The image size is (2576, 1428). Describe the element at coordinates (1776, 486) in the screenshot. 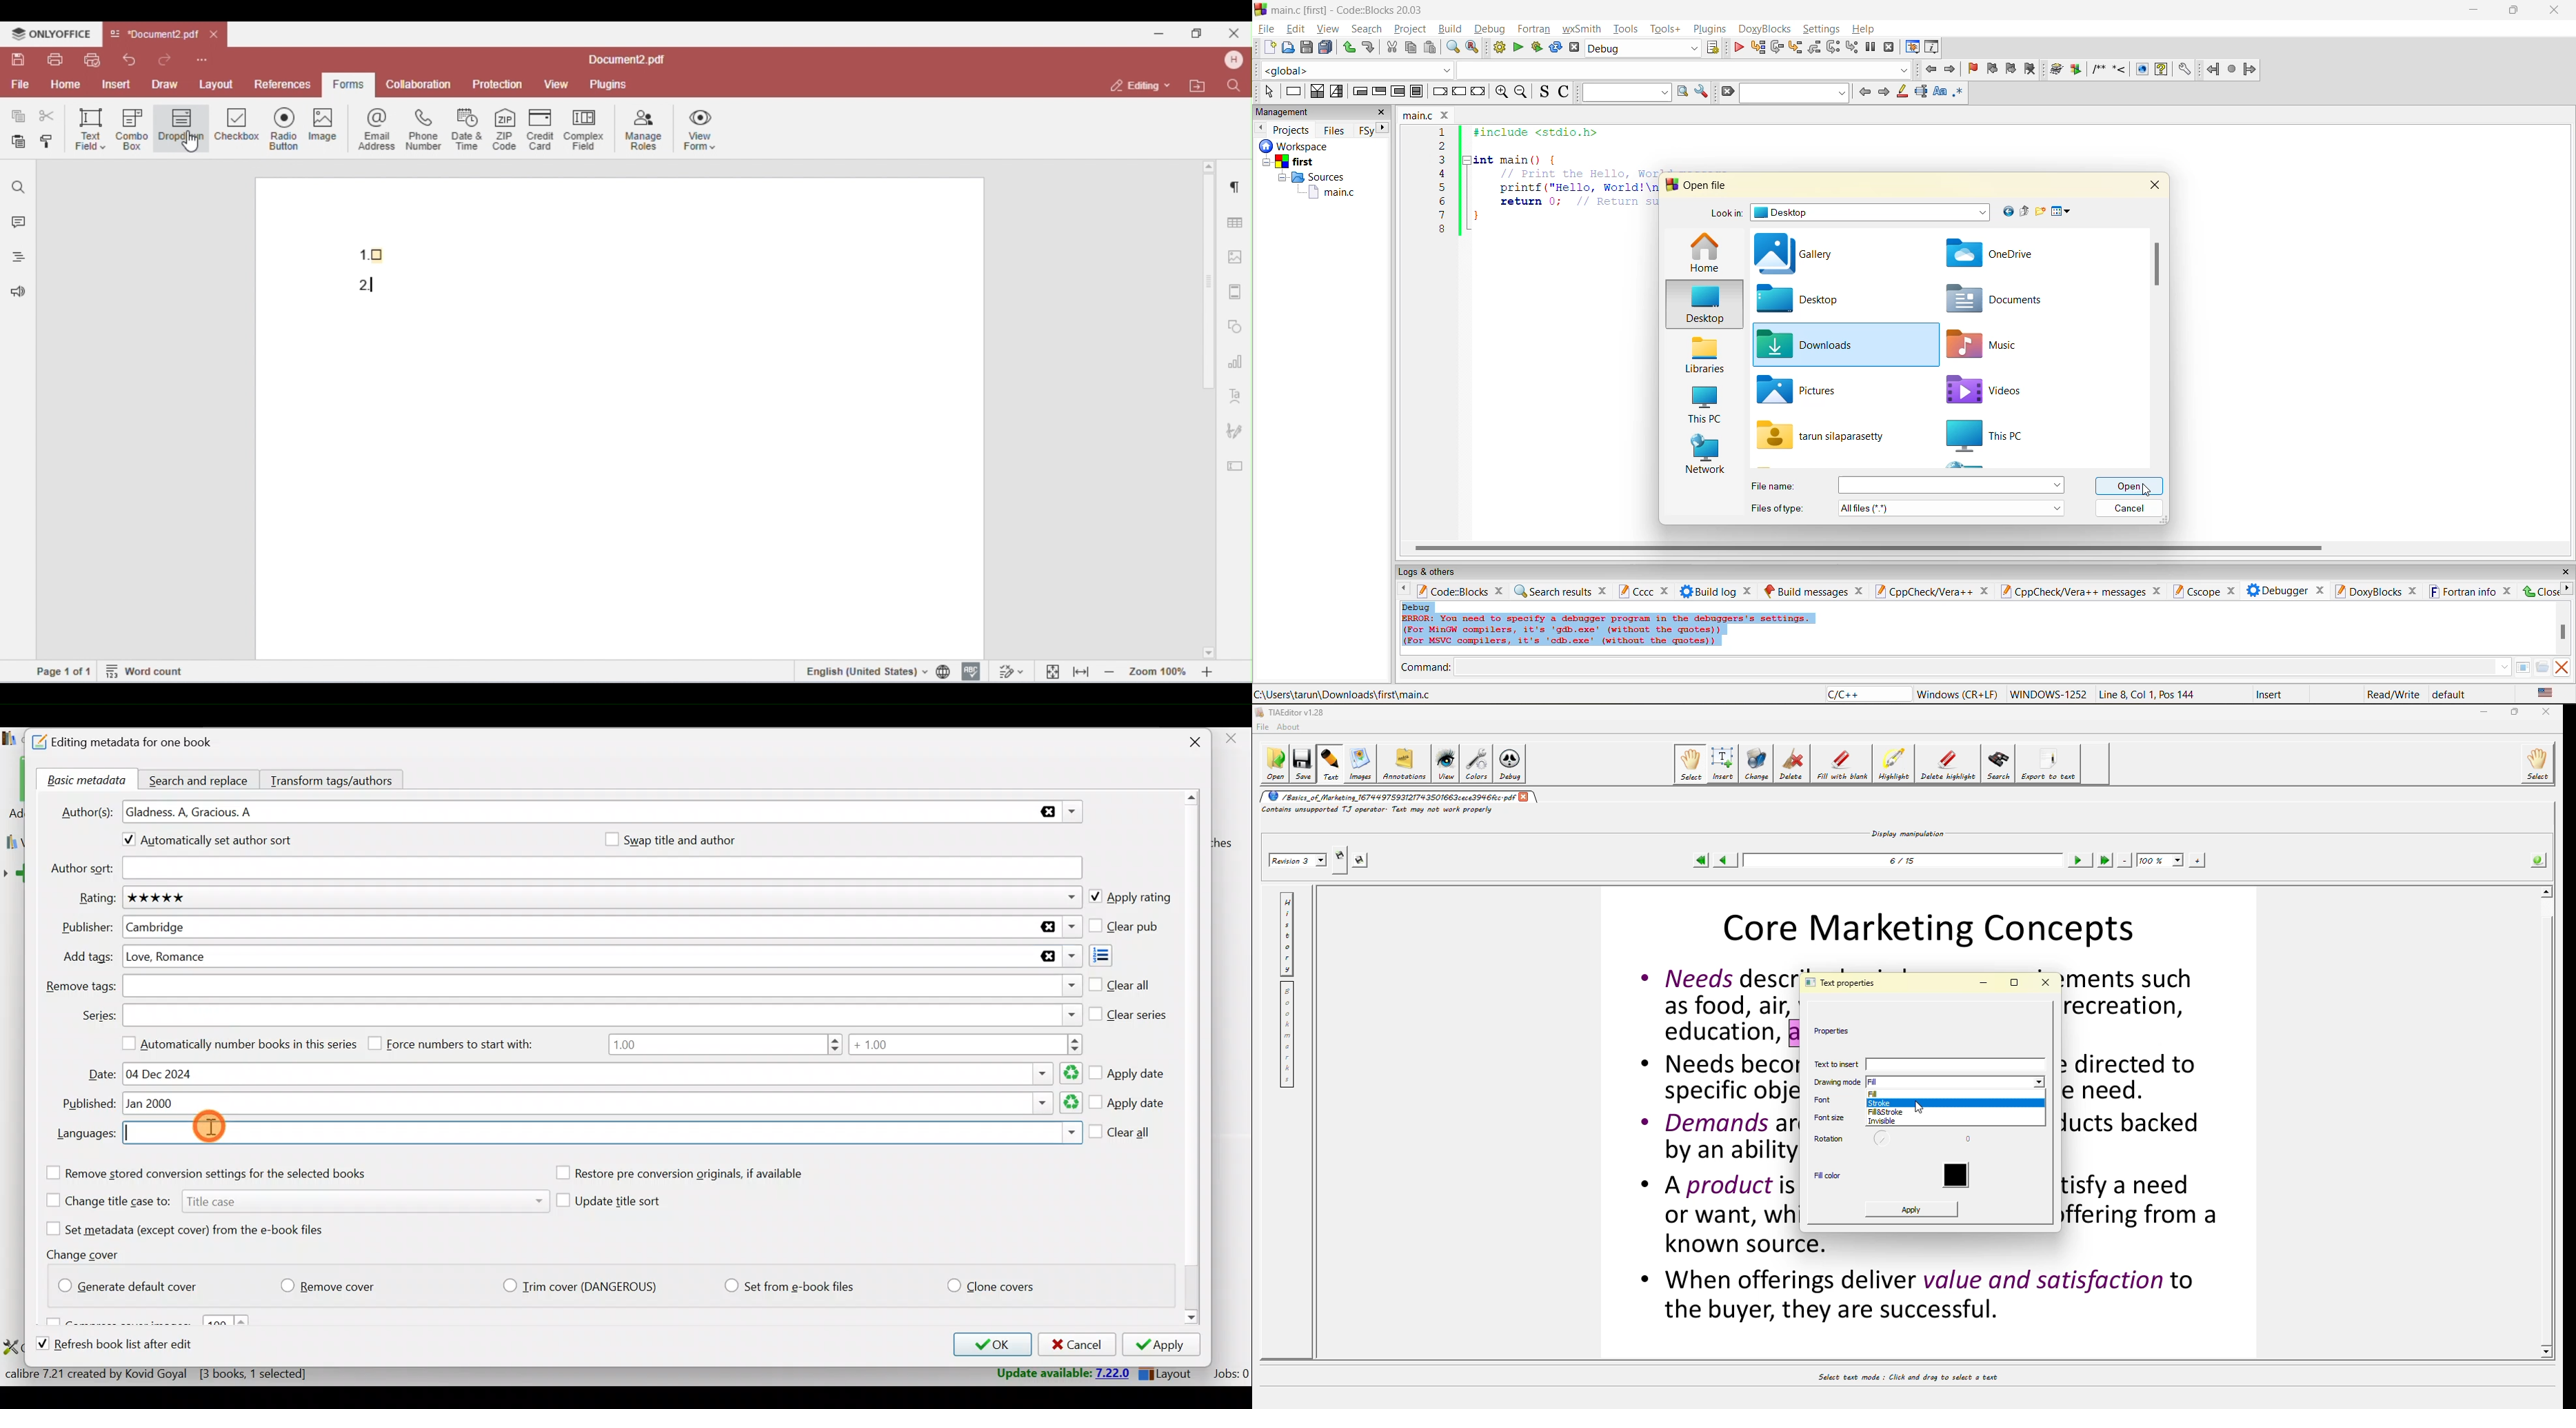

I see `file name` at that location.